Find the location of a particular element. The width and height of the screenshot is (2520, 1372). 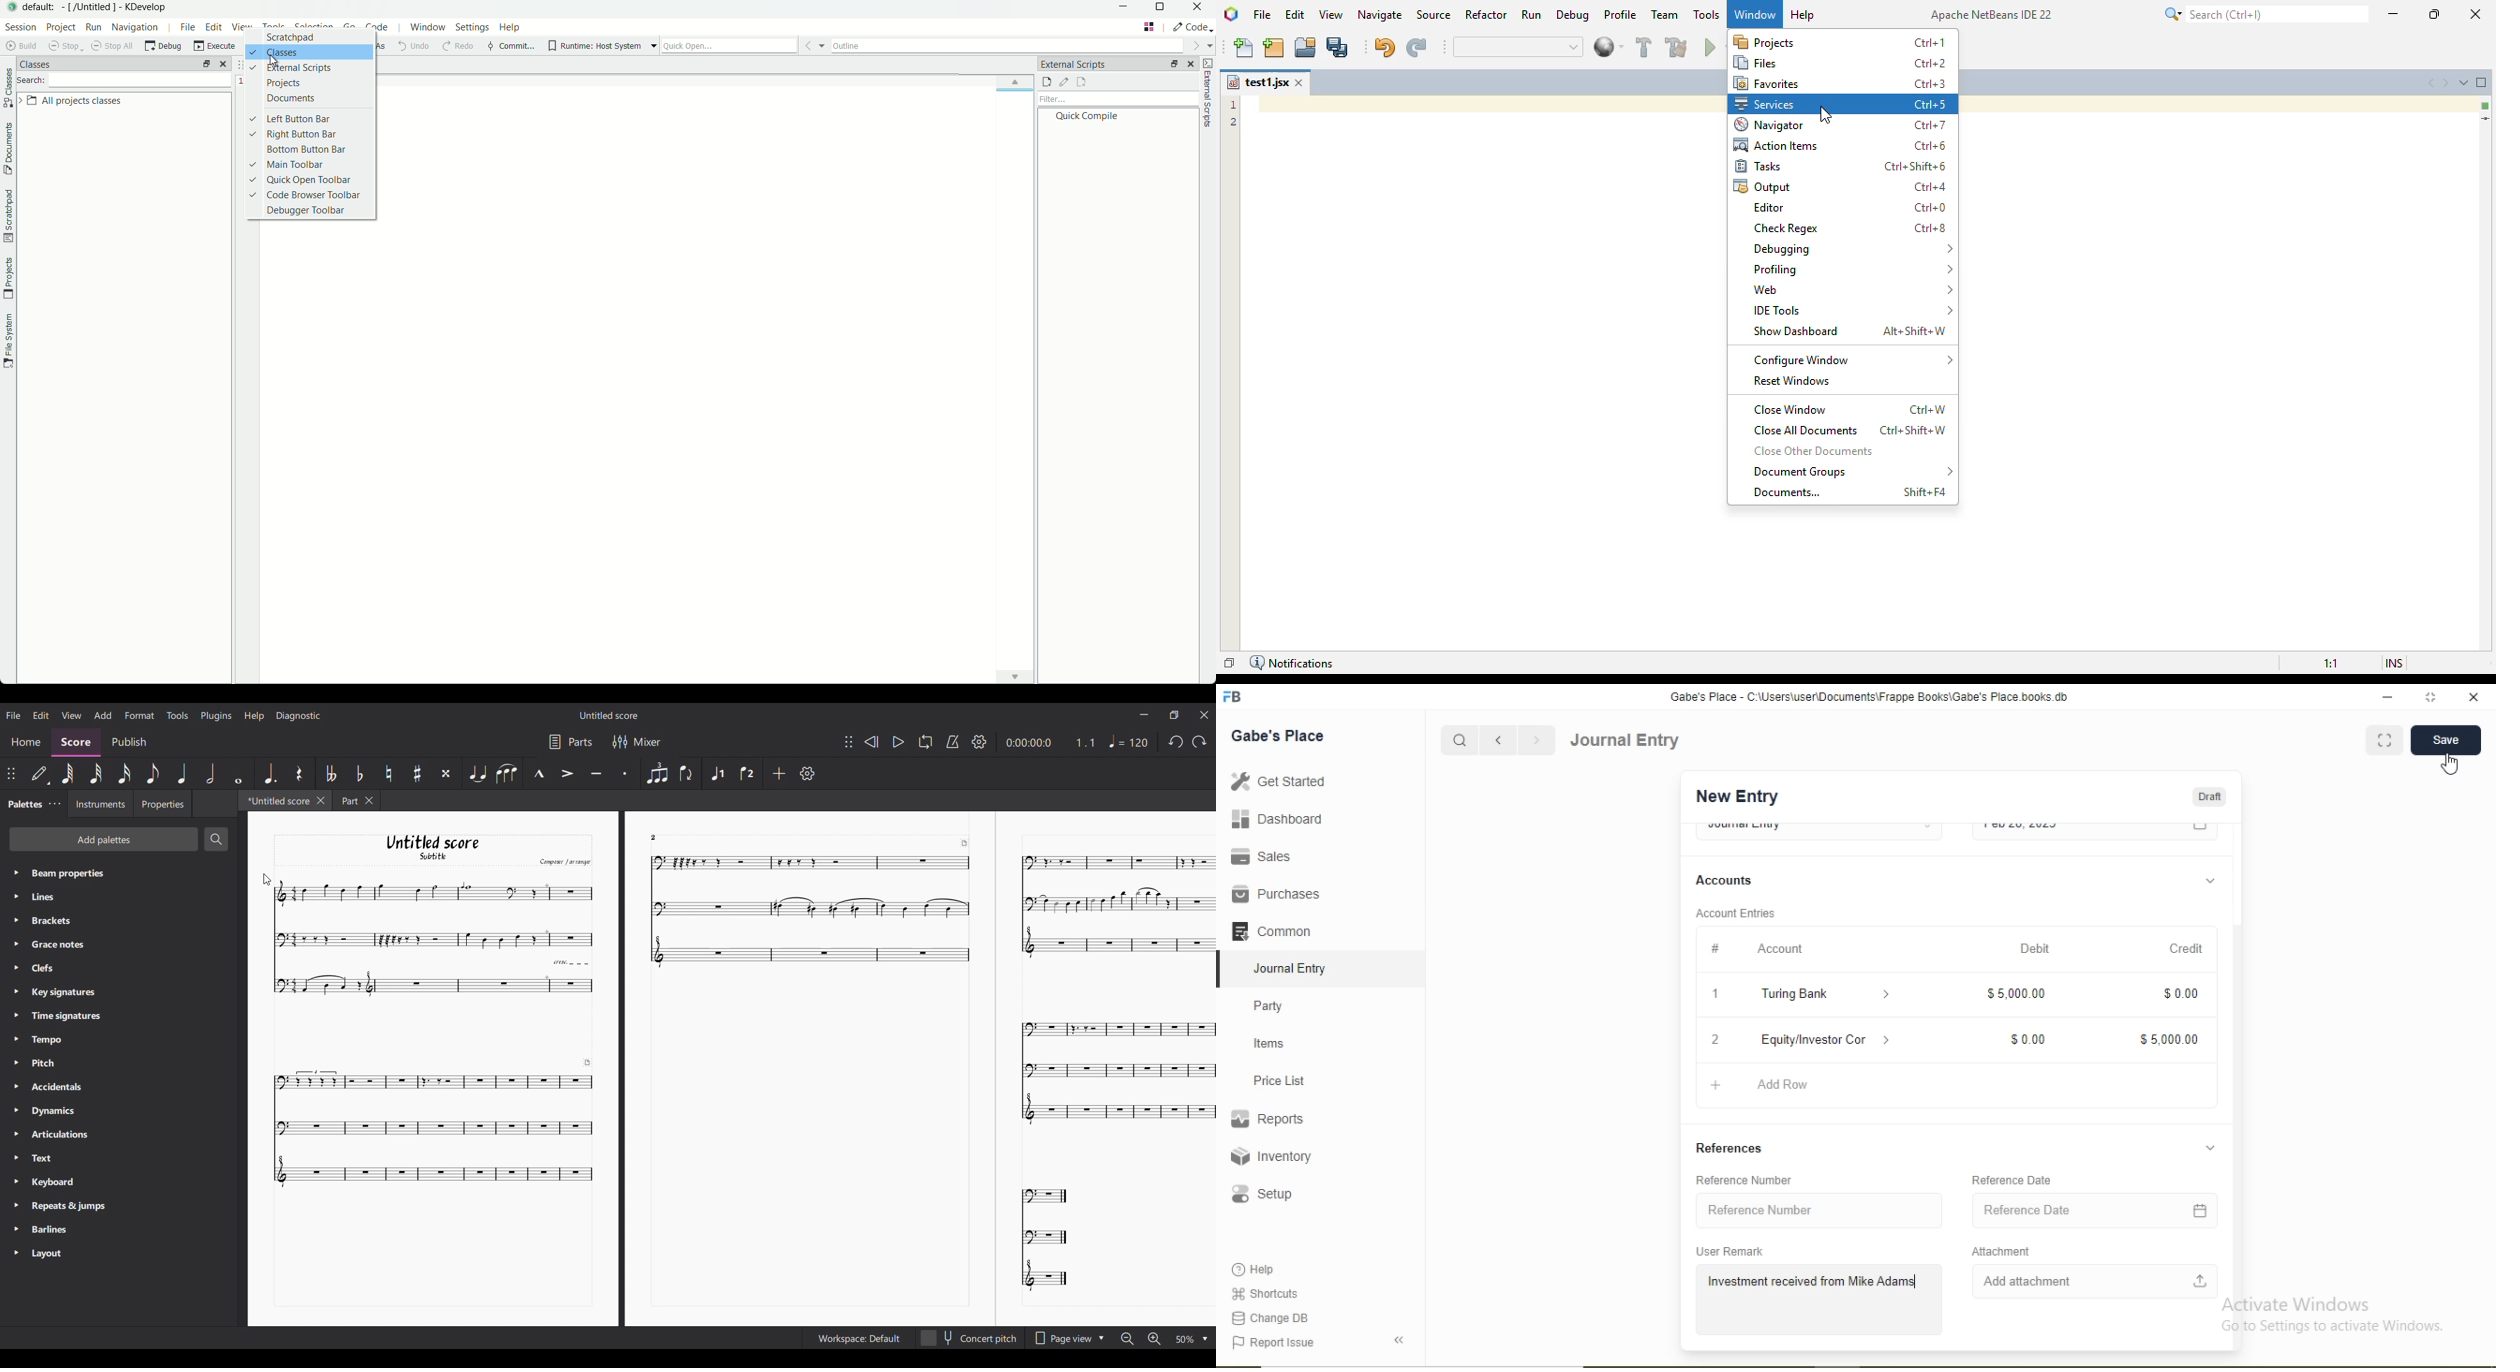

Party is located at coordinates (1269, 1008).